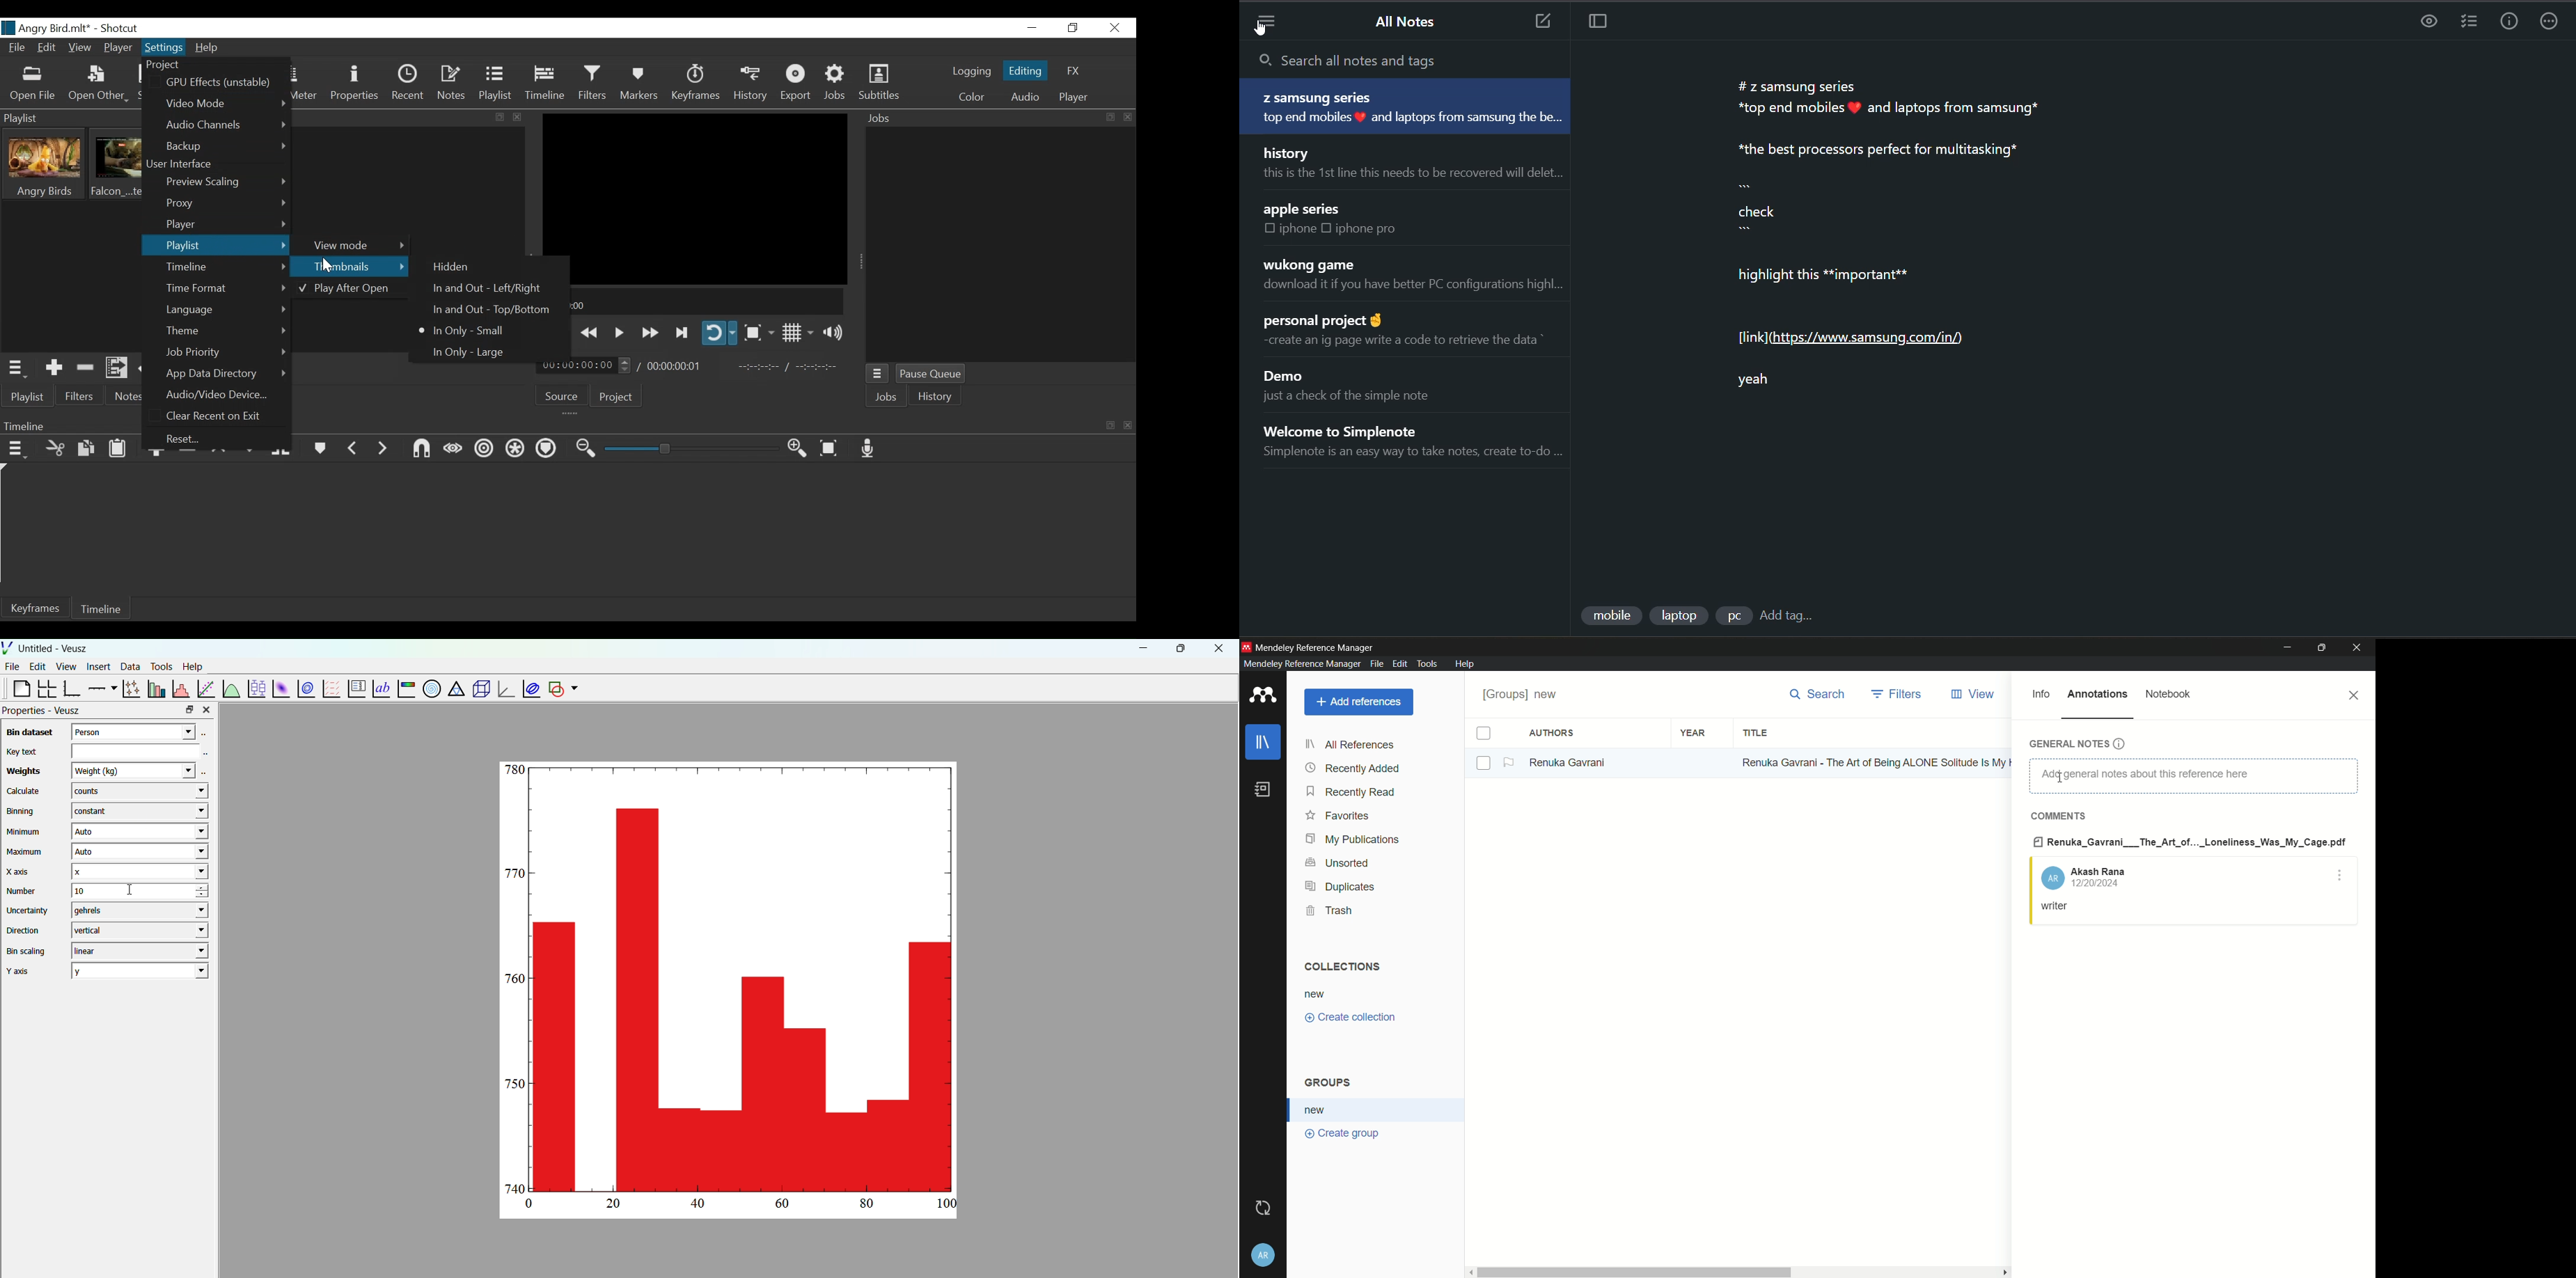 This screenshot has width=2576, height=1288. What do you see at coordinates (1024, 99) in the screenshot?
I see `Audio` at bounding box center [1024, 99].